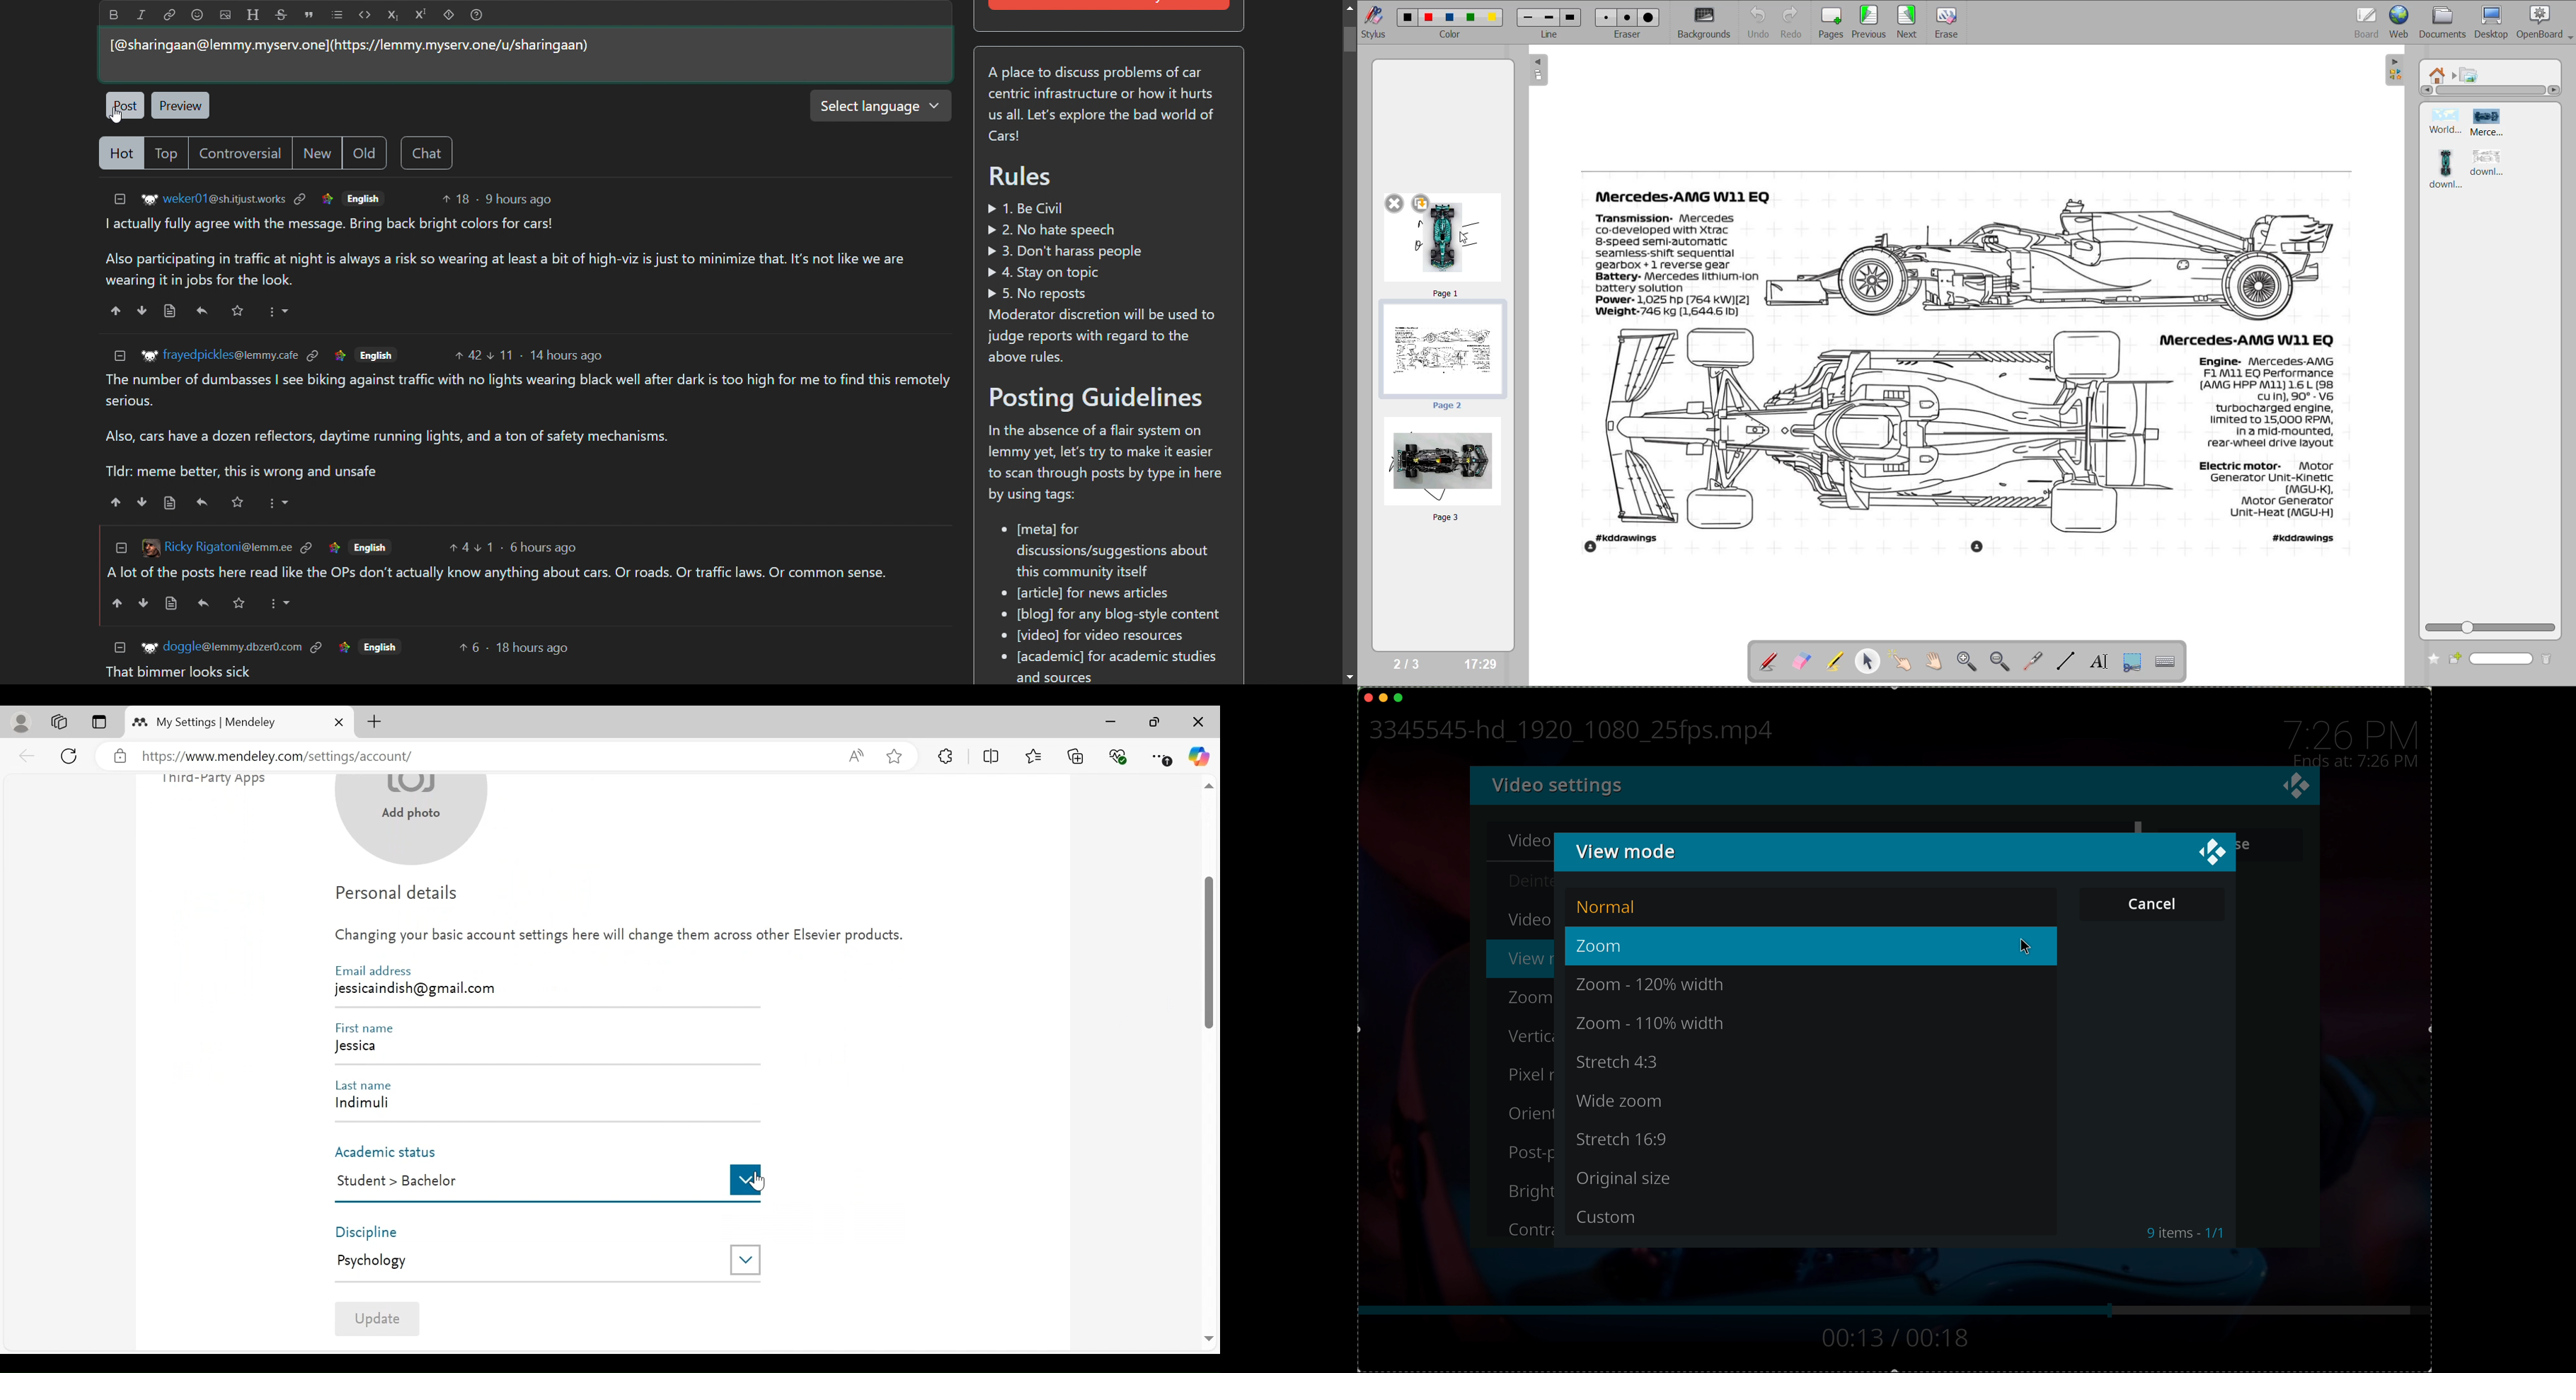 The width and height of the screenshot is (2576, 1400). I want to click on close, so click(2213, 852).